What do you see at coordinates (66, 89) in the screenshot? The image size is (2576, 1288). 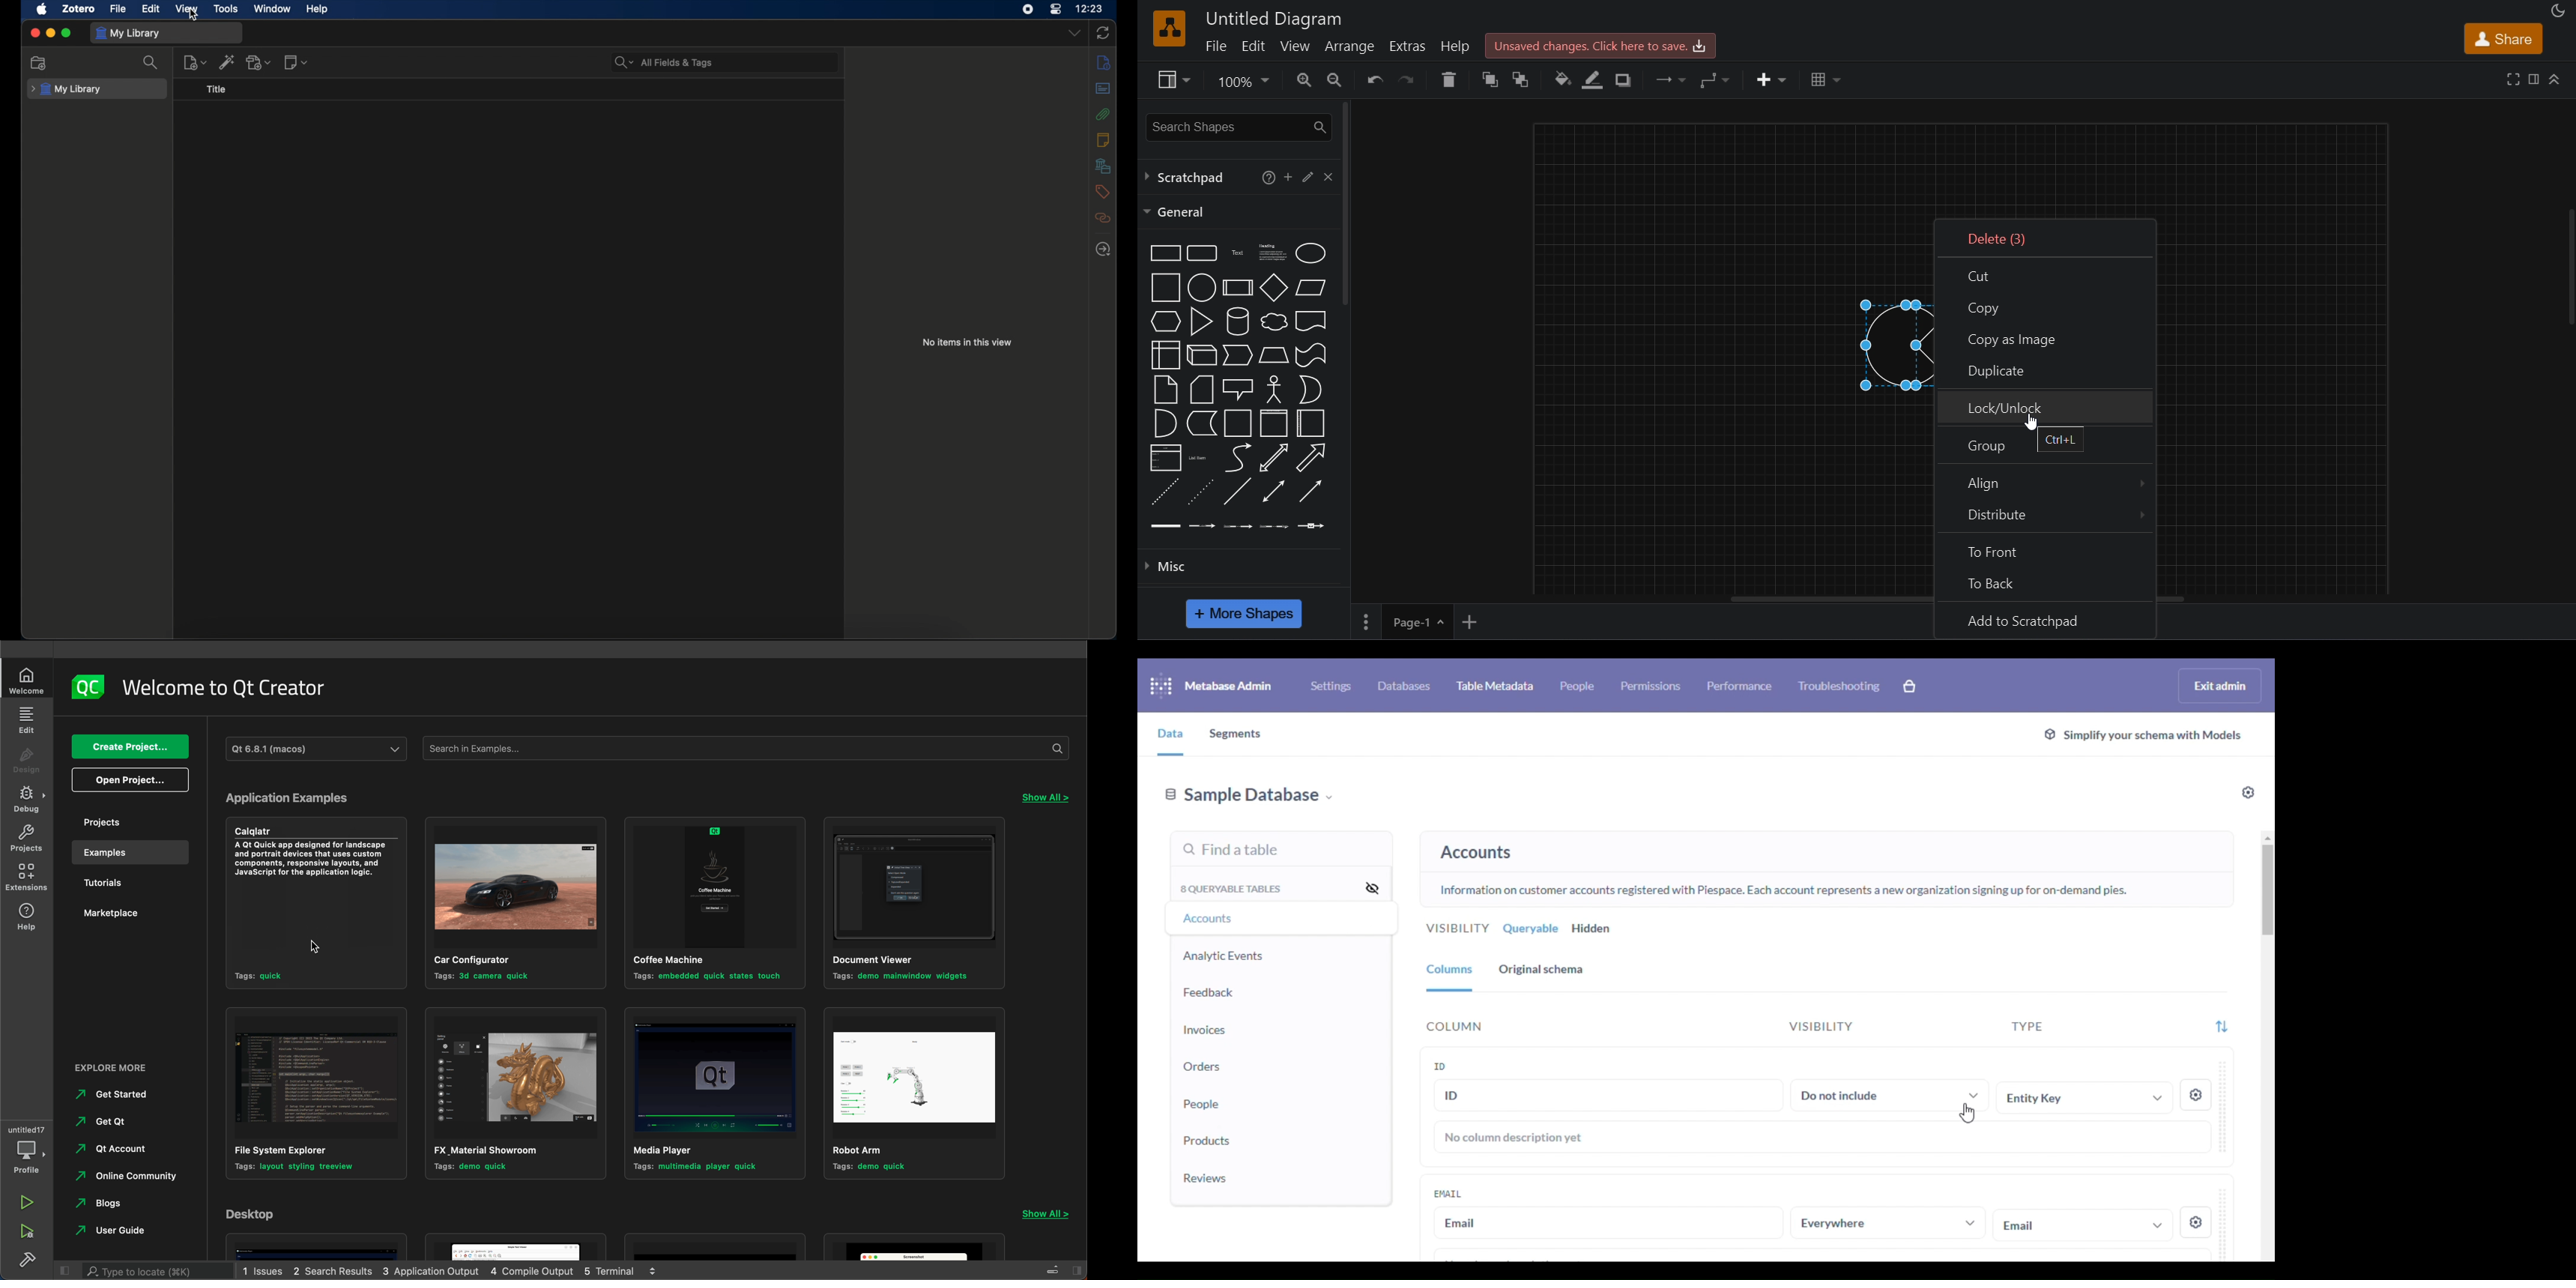 I see `my library` at bounding box center [66, 89].